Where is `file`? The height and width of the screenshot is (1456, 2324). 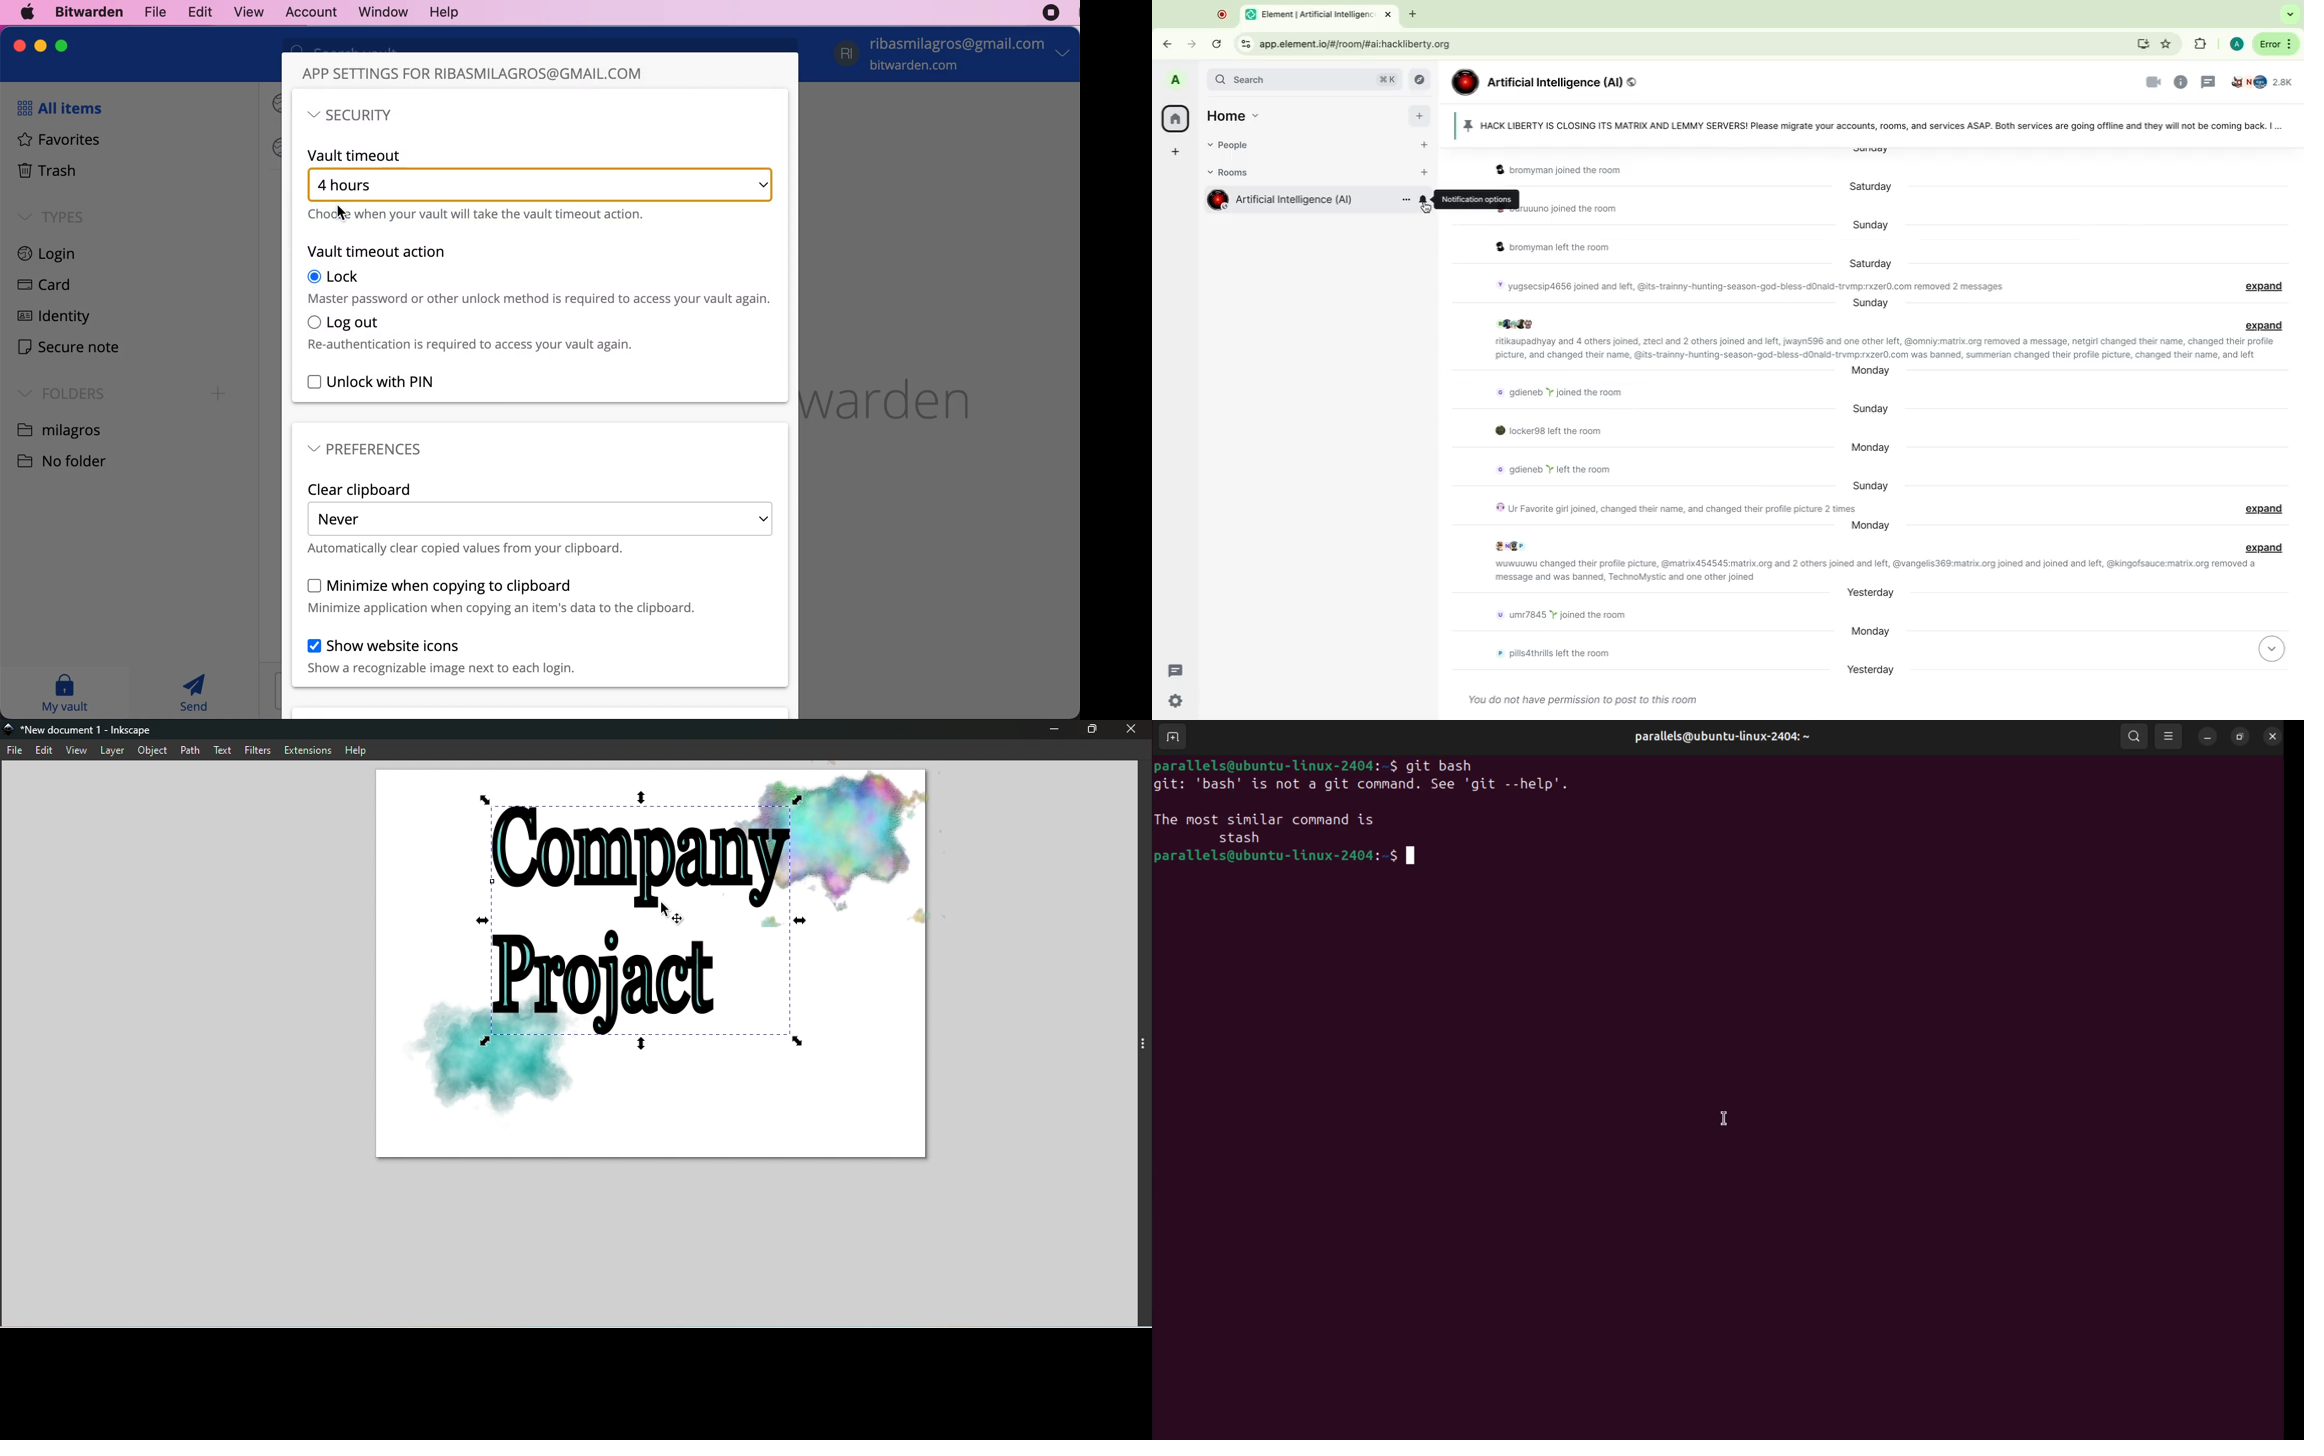 file is located at coordinates (153, 11).